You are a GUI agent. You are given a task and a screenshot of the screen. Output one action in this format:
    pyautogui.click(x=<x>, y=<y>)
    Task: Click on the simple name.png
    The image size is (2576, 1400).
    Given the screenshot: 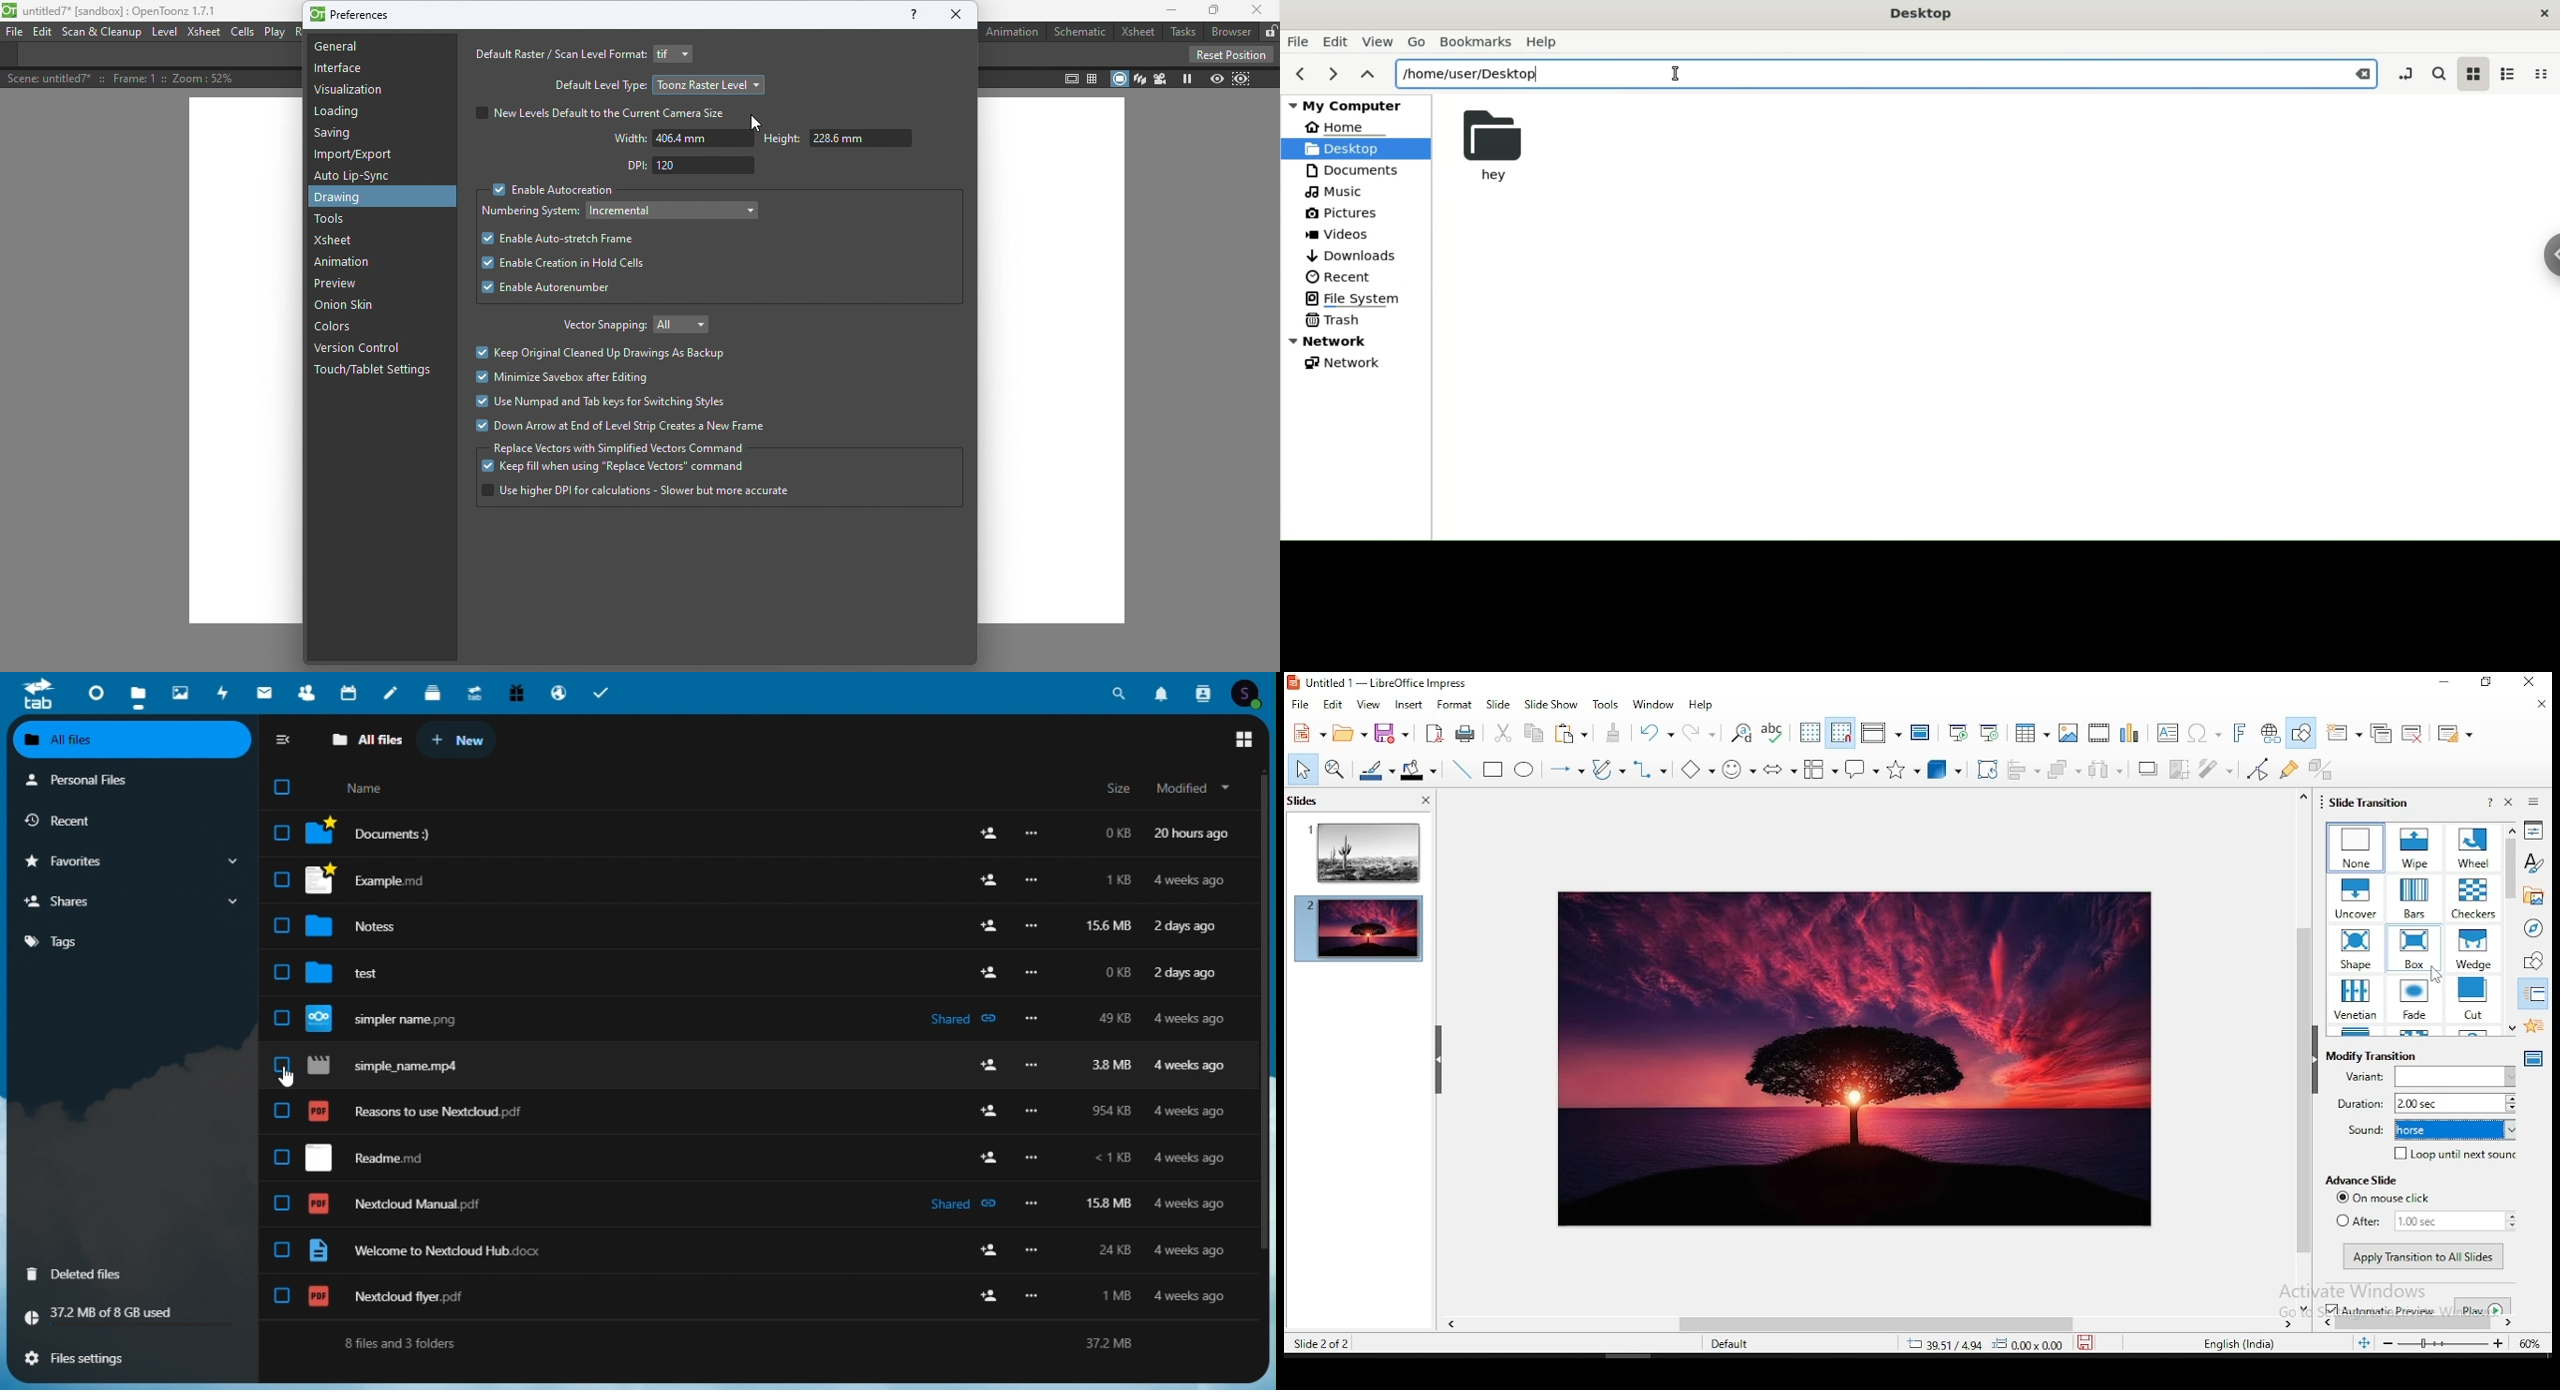 What is the action you would take?
    pyautogui.click(x=746, y=1018)
    